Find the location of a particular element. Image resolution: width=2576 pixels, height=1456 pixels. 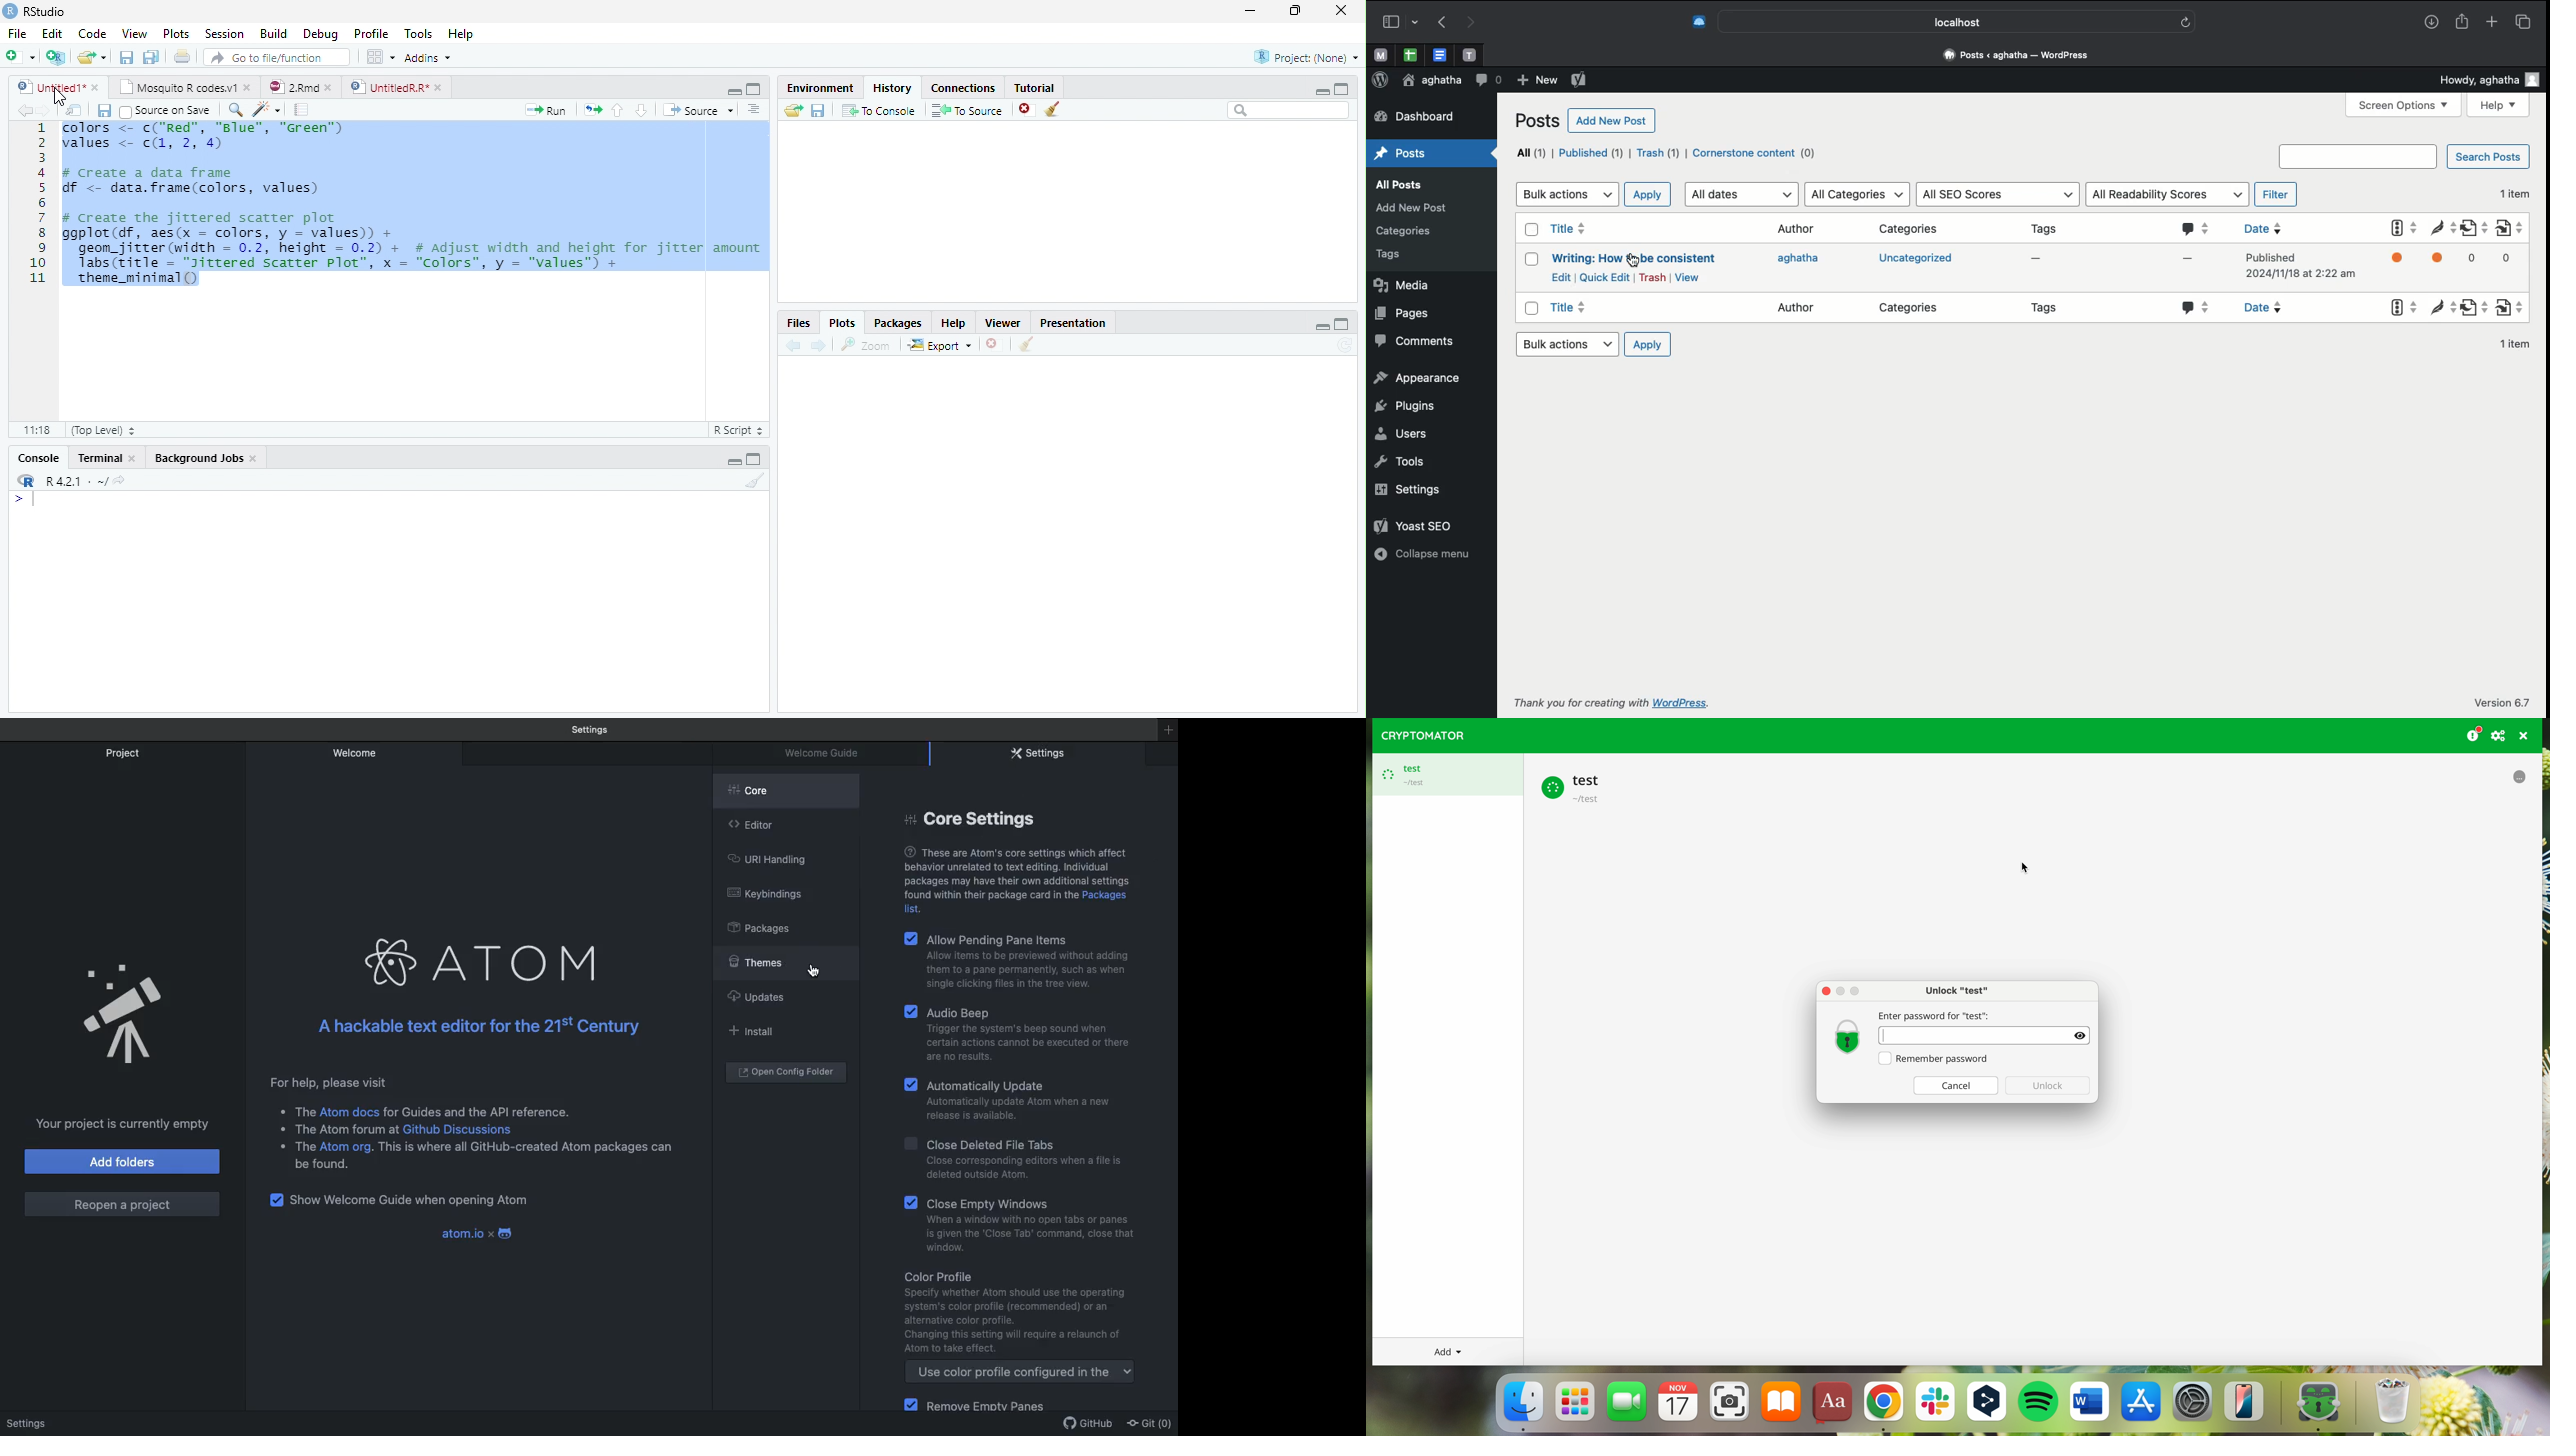

Refresh current plot is located at coordinates (1345, 345).